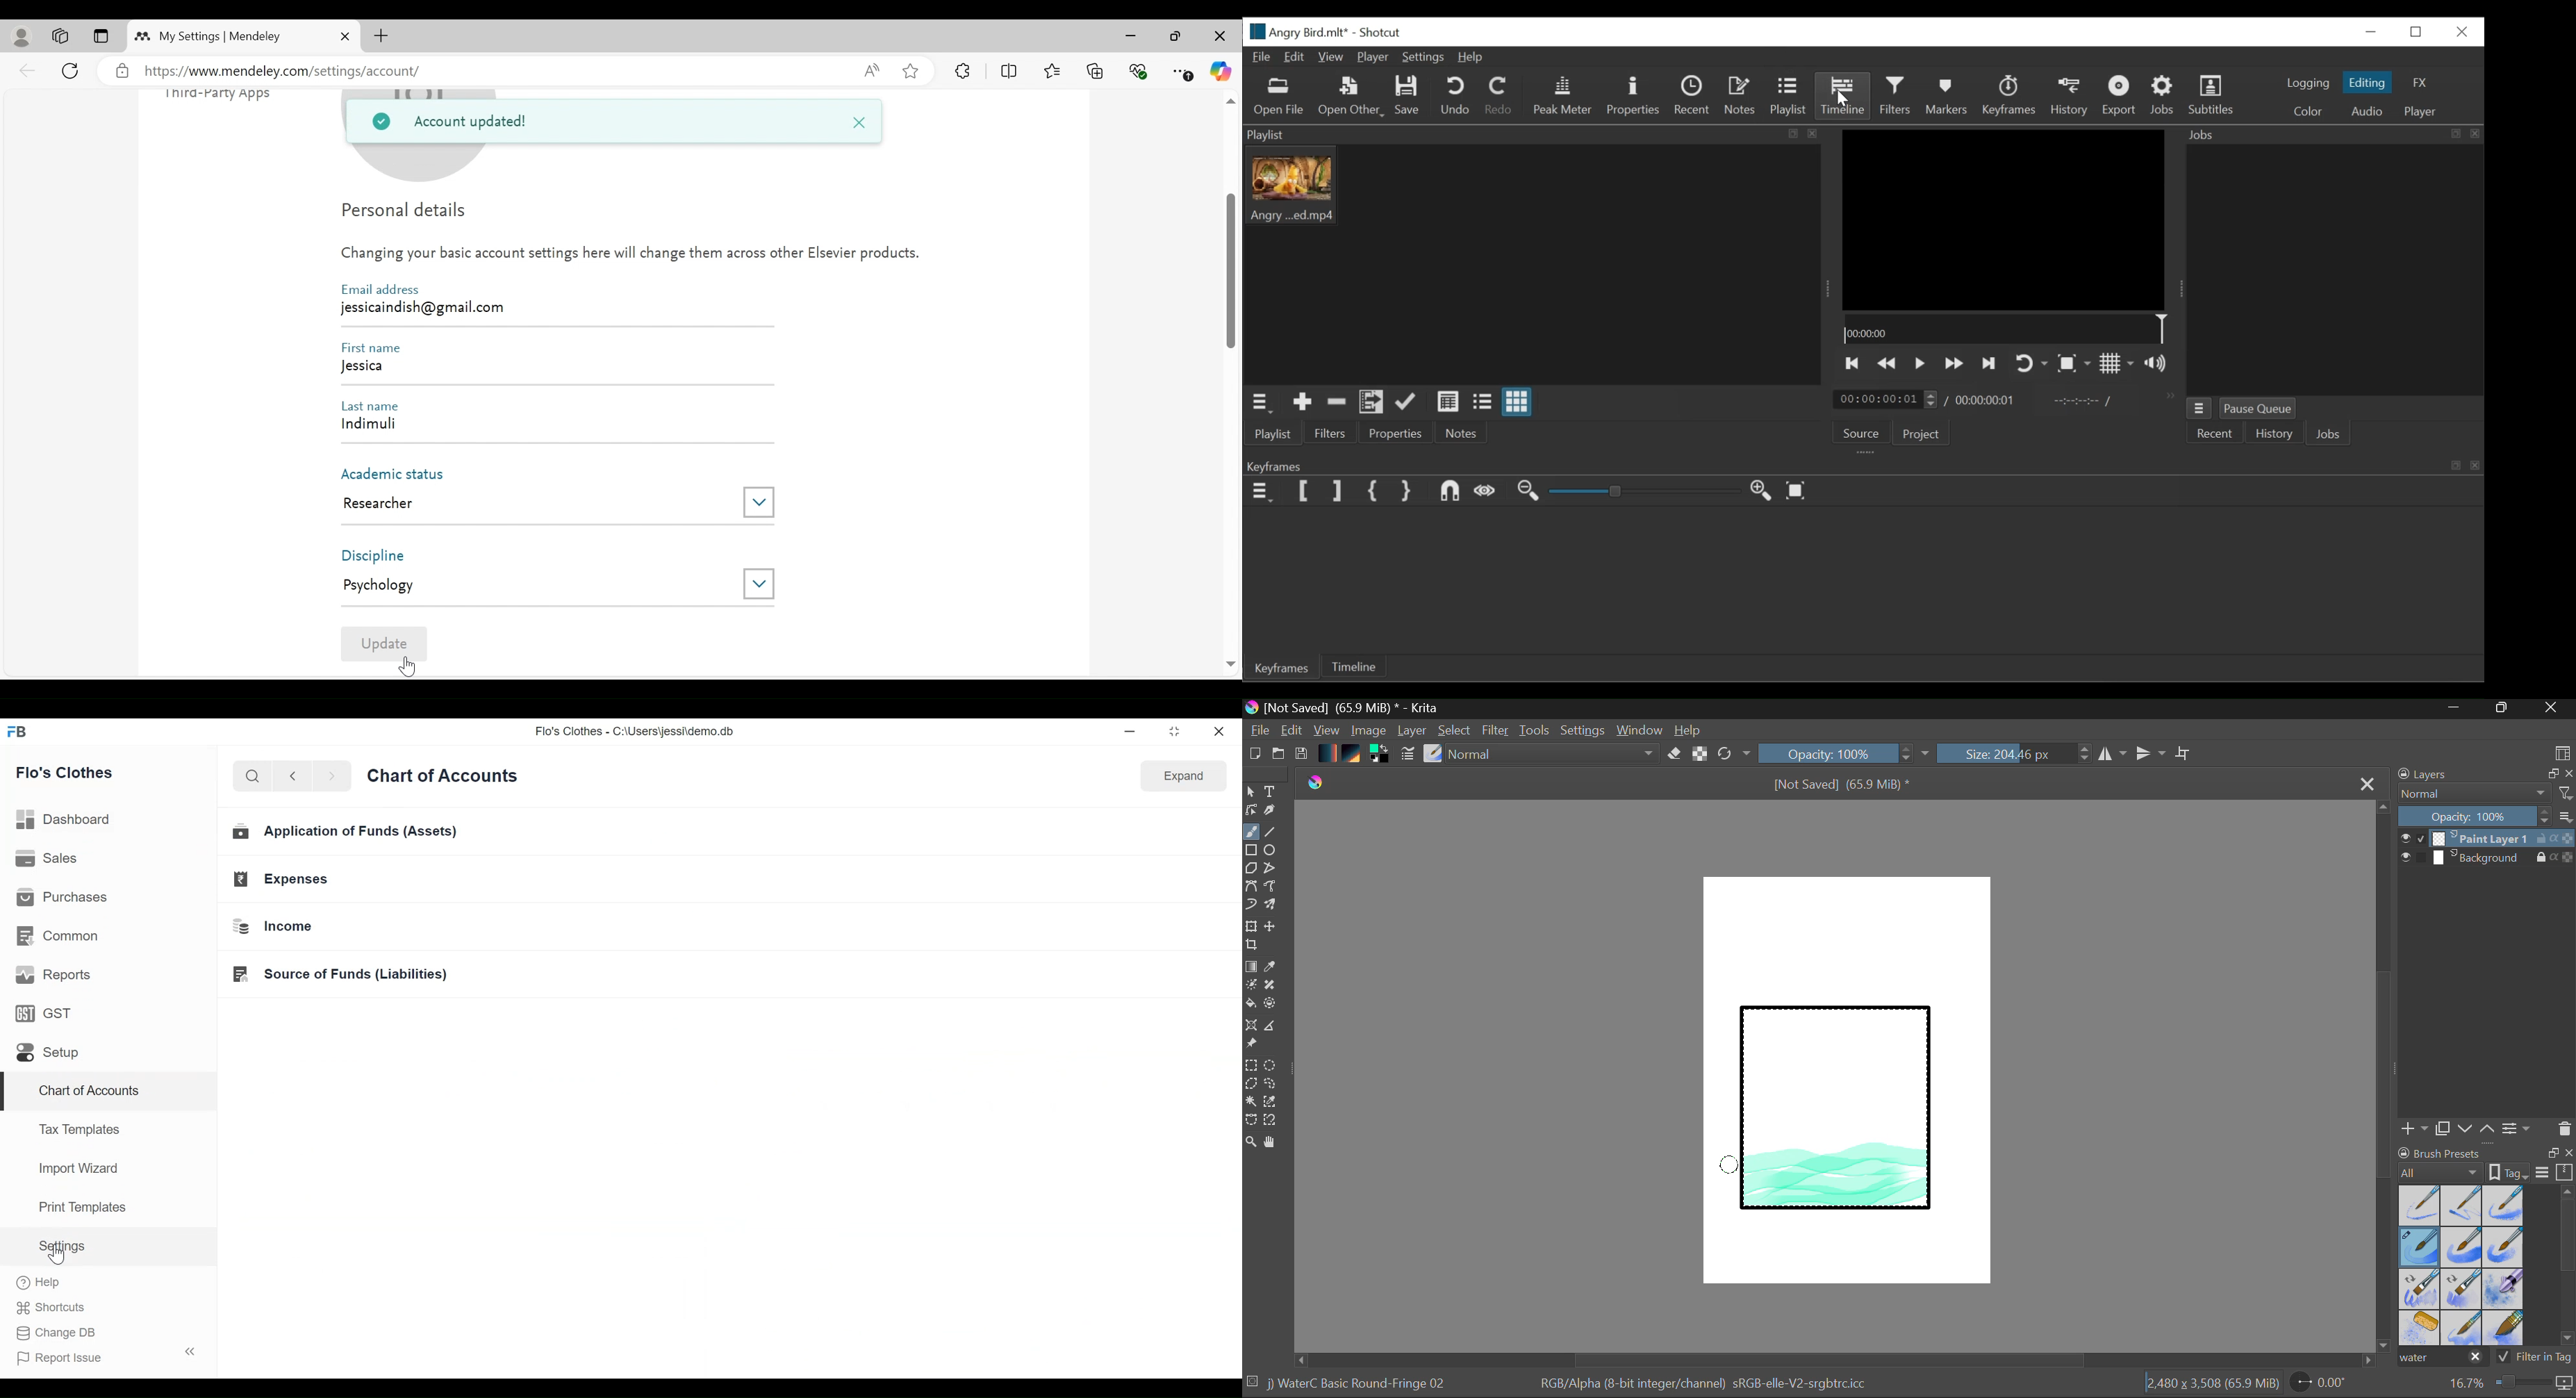  What do you see at coordinates (2565, 1129) in the screenshot?
I see `Delete Layer` at bounding box center [2565, 1129].